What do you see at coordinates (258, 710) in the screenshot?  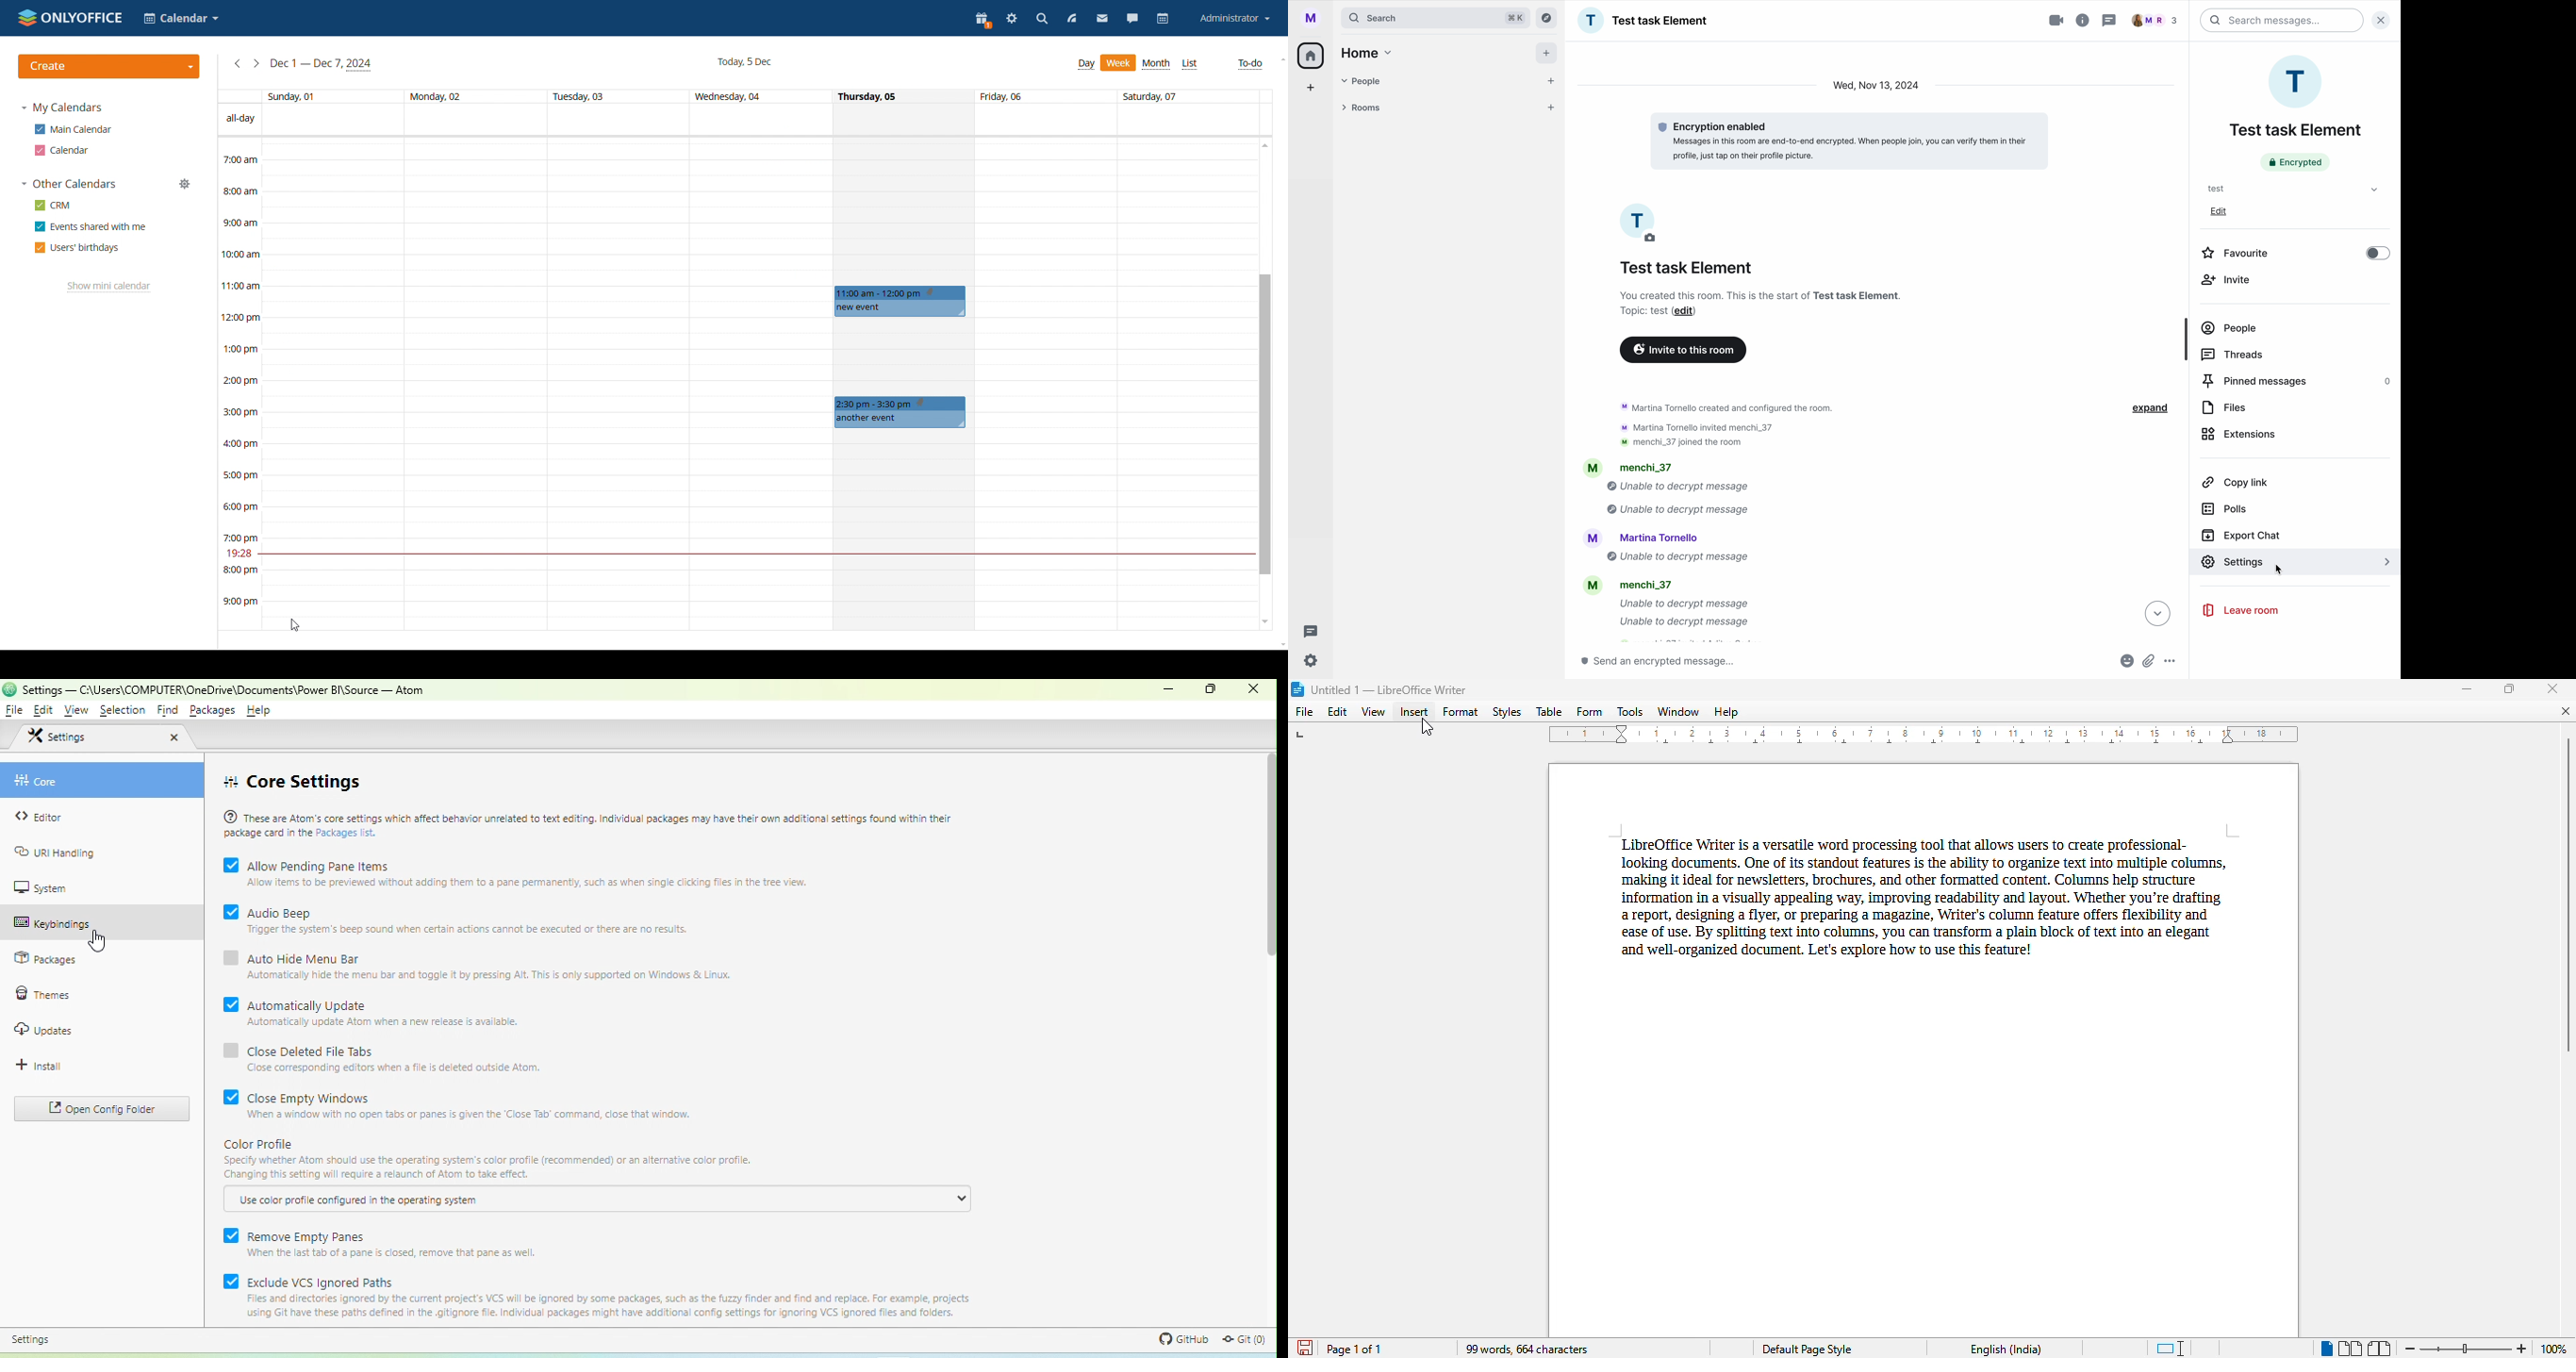 I see `help menu` at bounding box center [258, 710].